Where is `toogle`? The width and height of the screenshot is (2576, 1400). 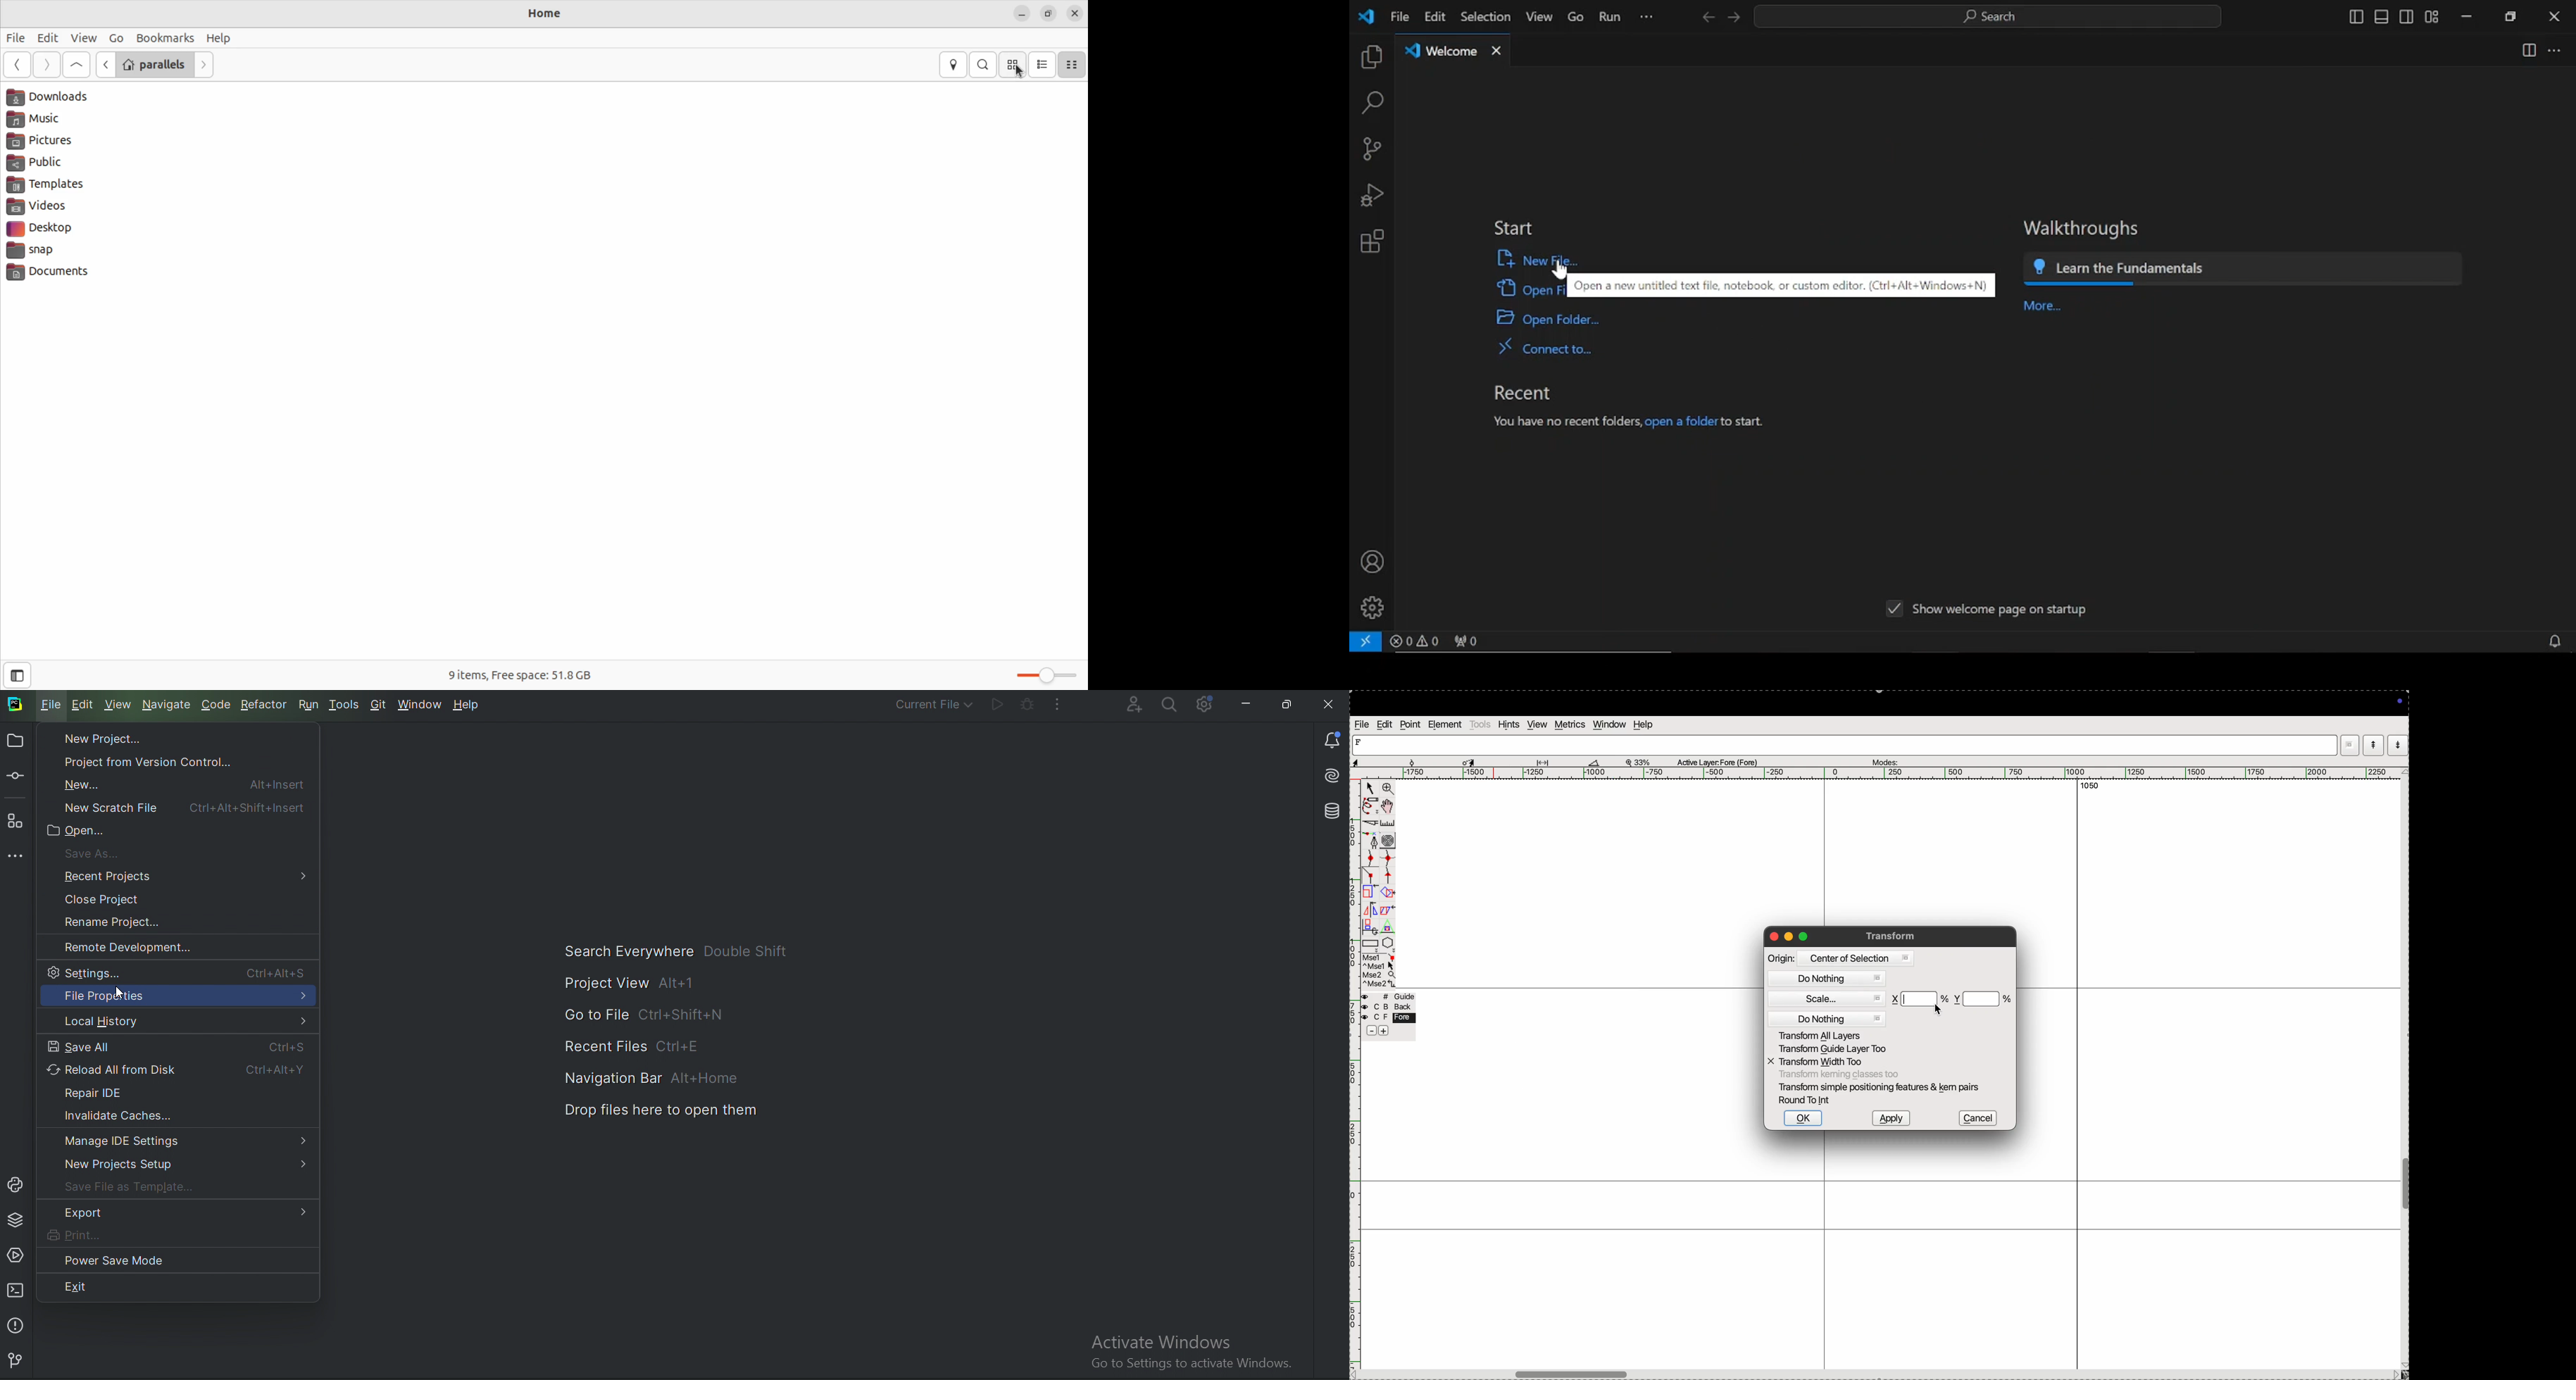
toogle is located at coordinates (2404, 1187).